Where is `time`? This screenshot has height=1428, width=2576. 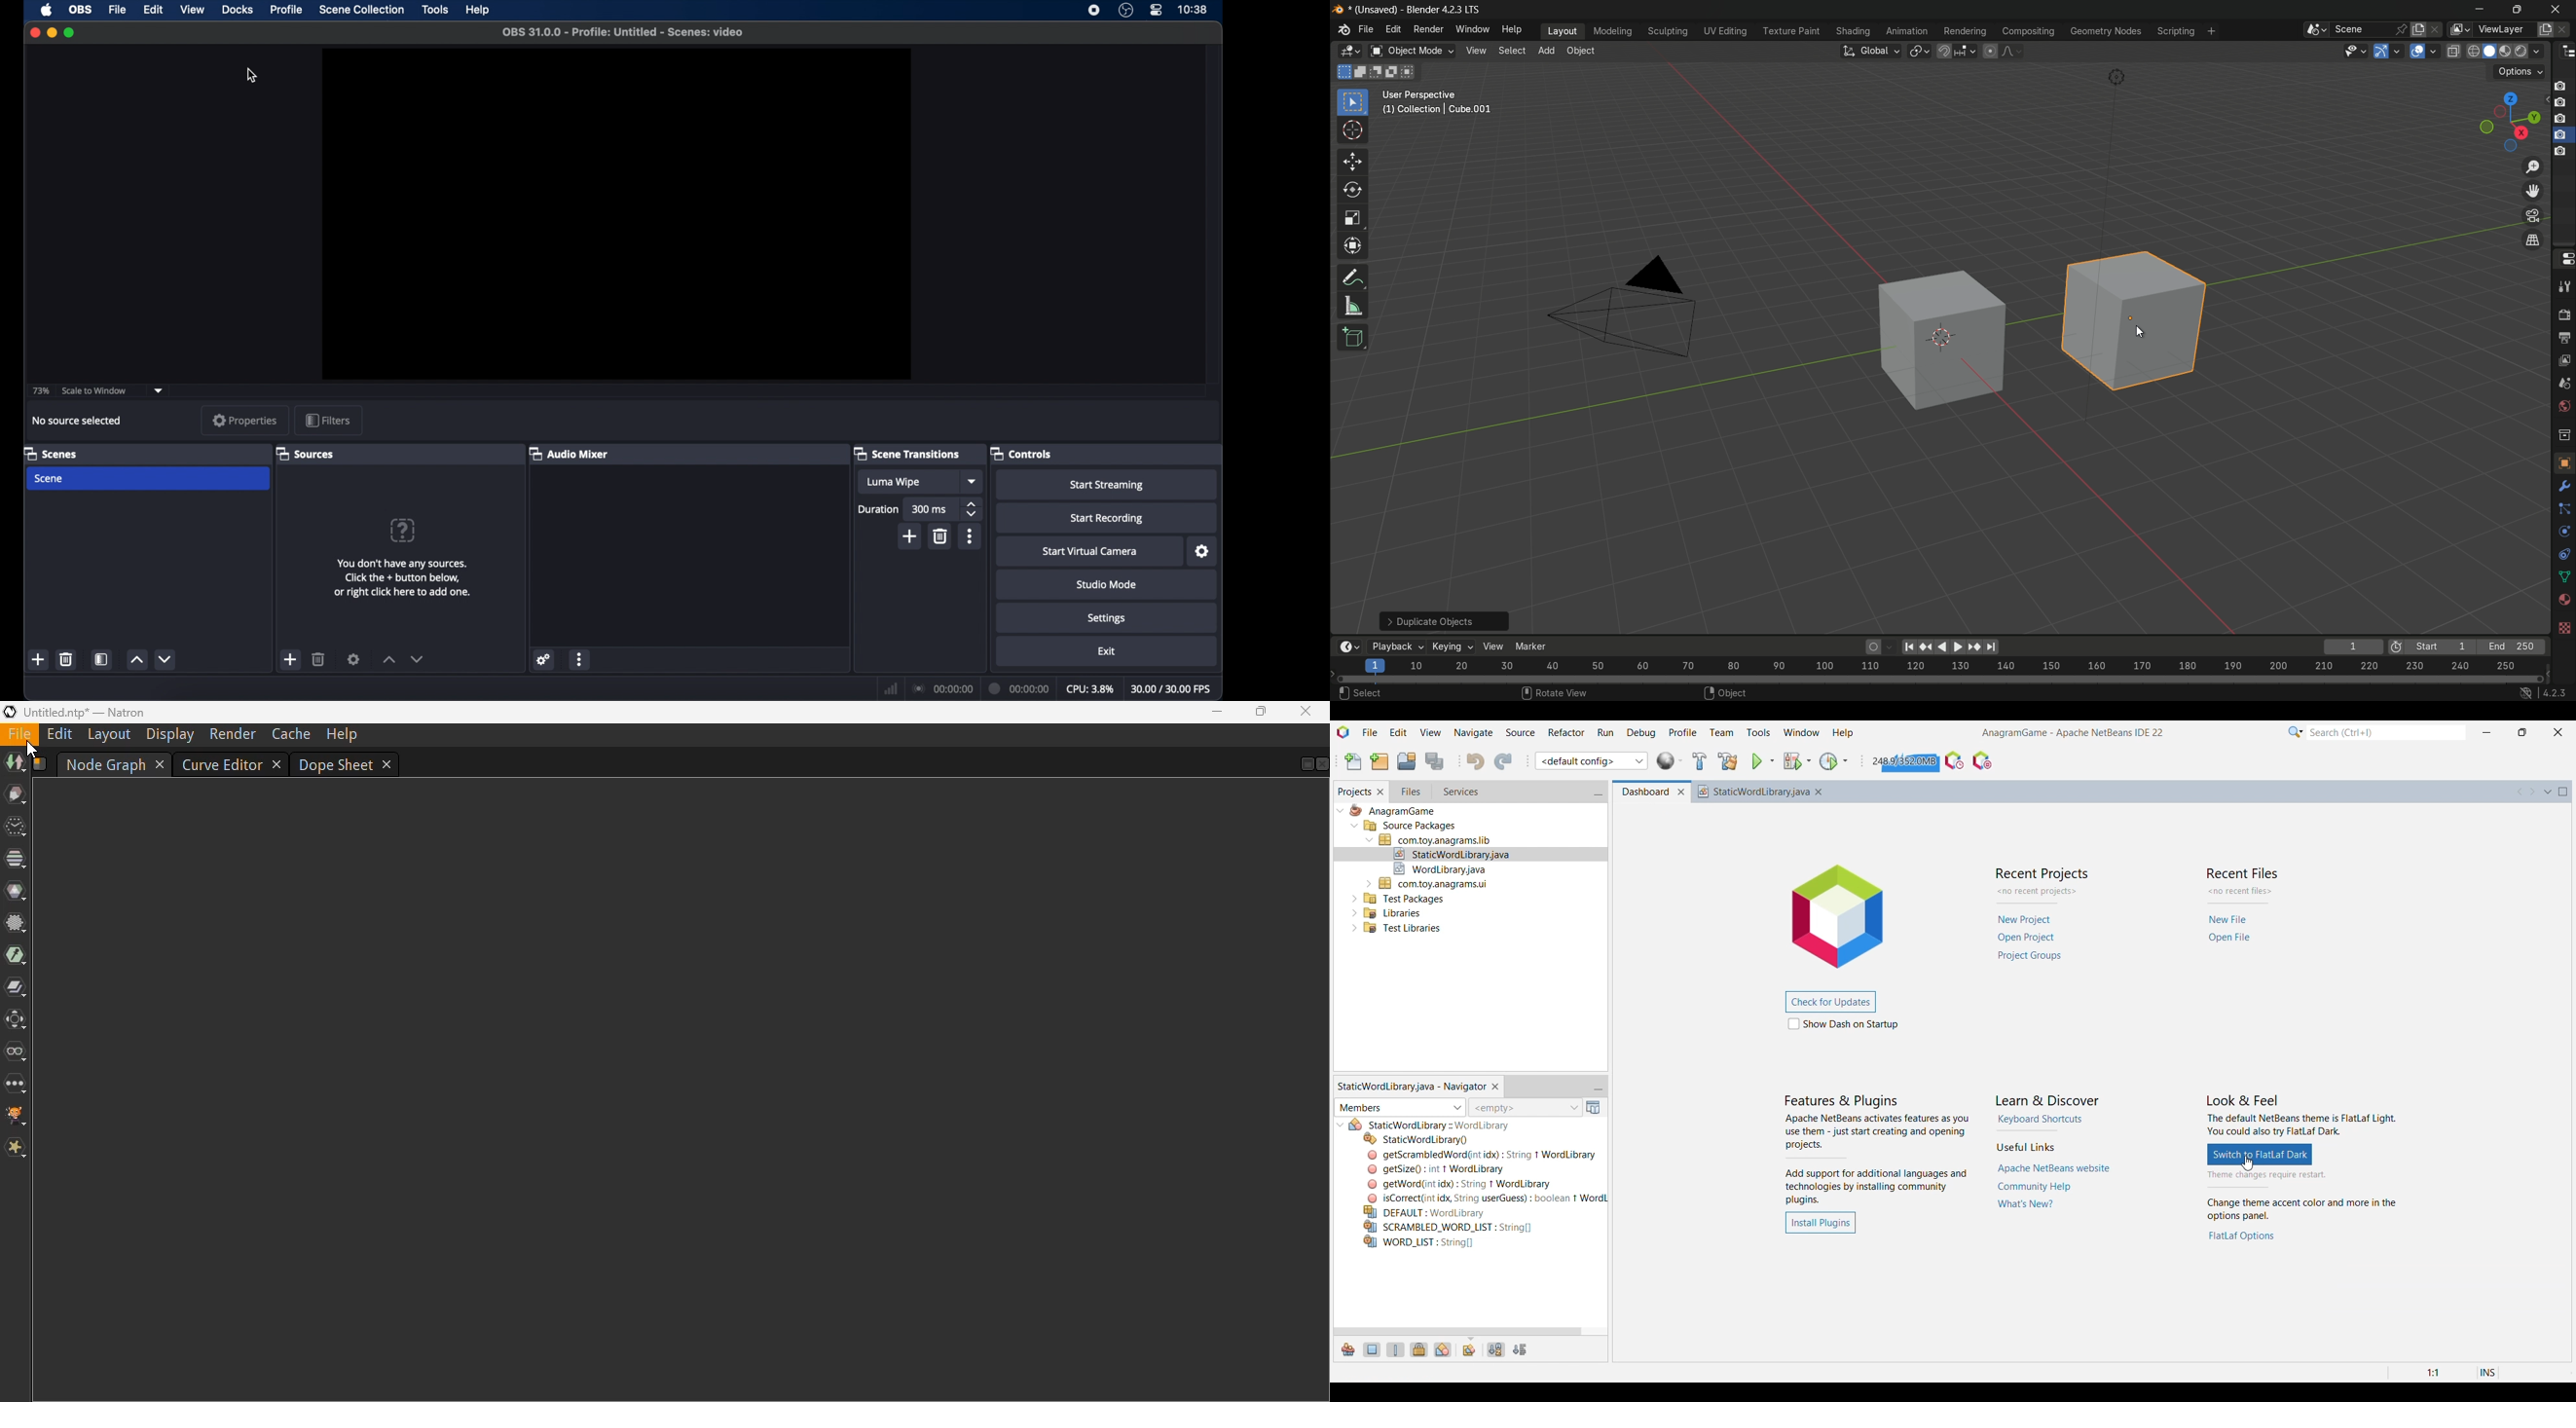 time is located at coordinates (1193, 8).